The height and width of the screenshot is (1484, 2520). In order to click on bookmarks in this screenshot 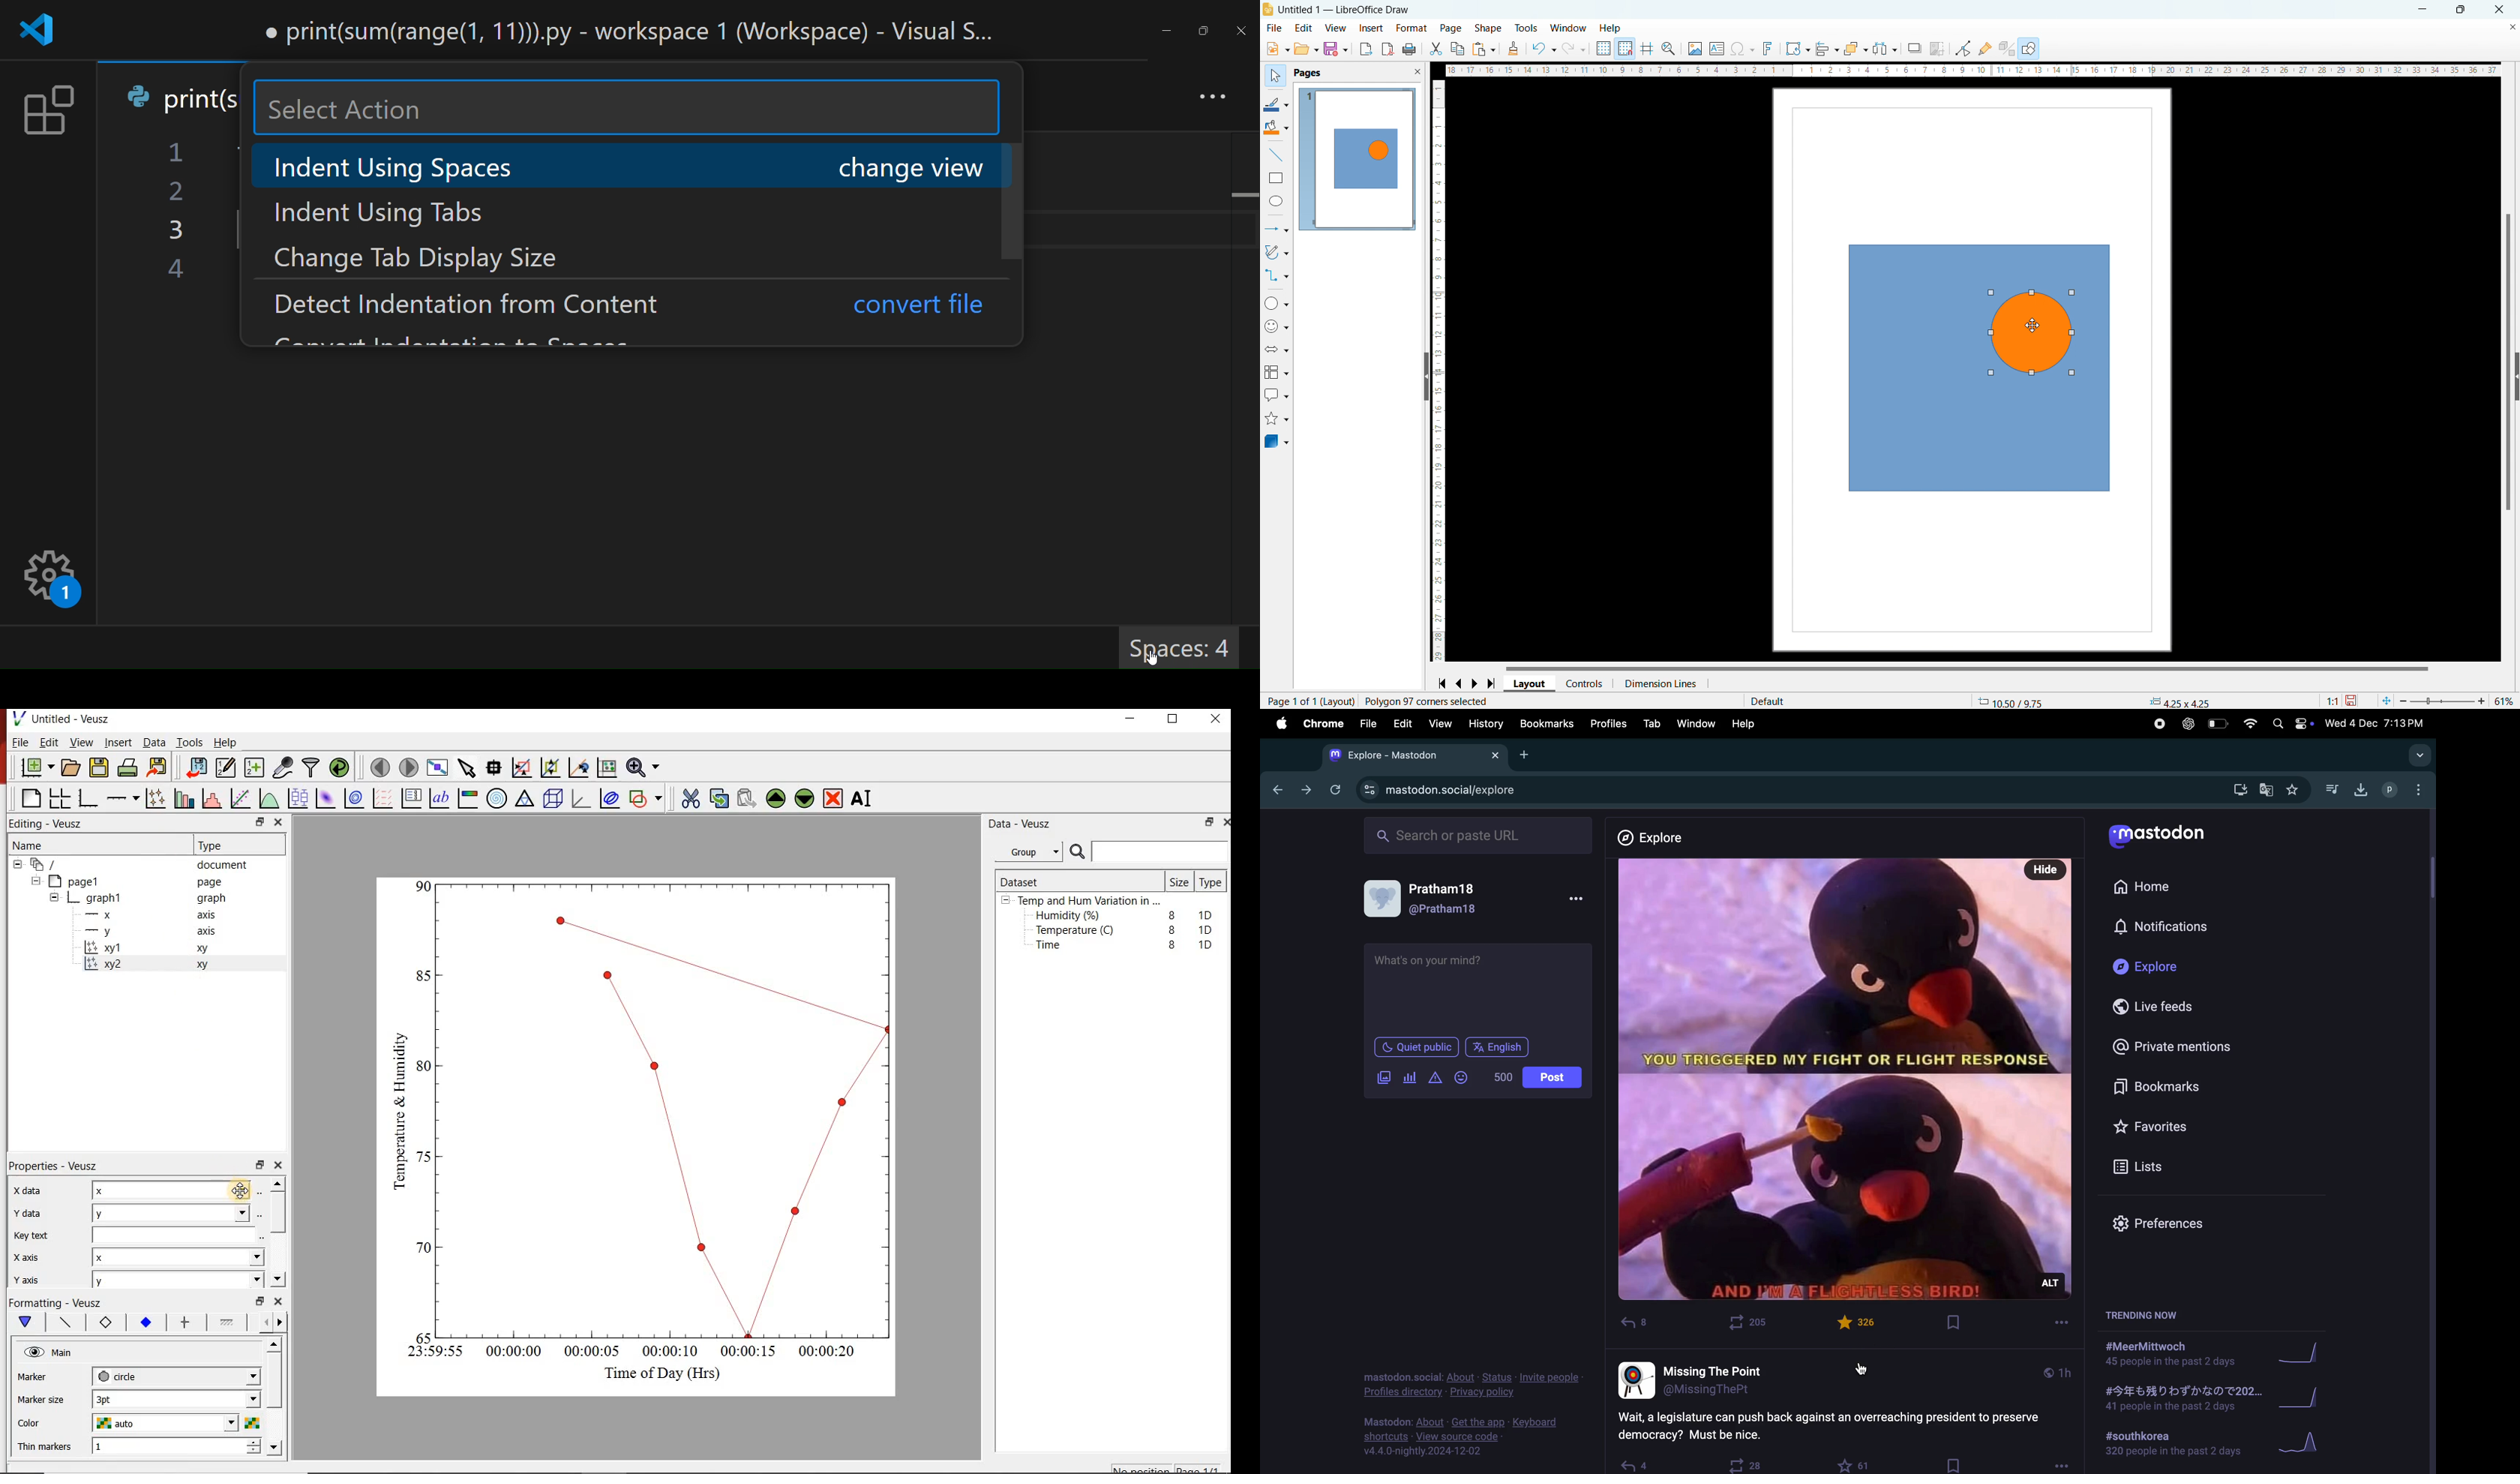, I will do `click(2168, 1085)`.